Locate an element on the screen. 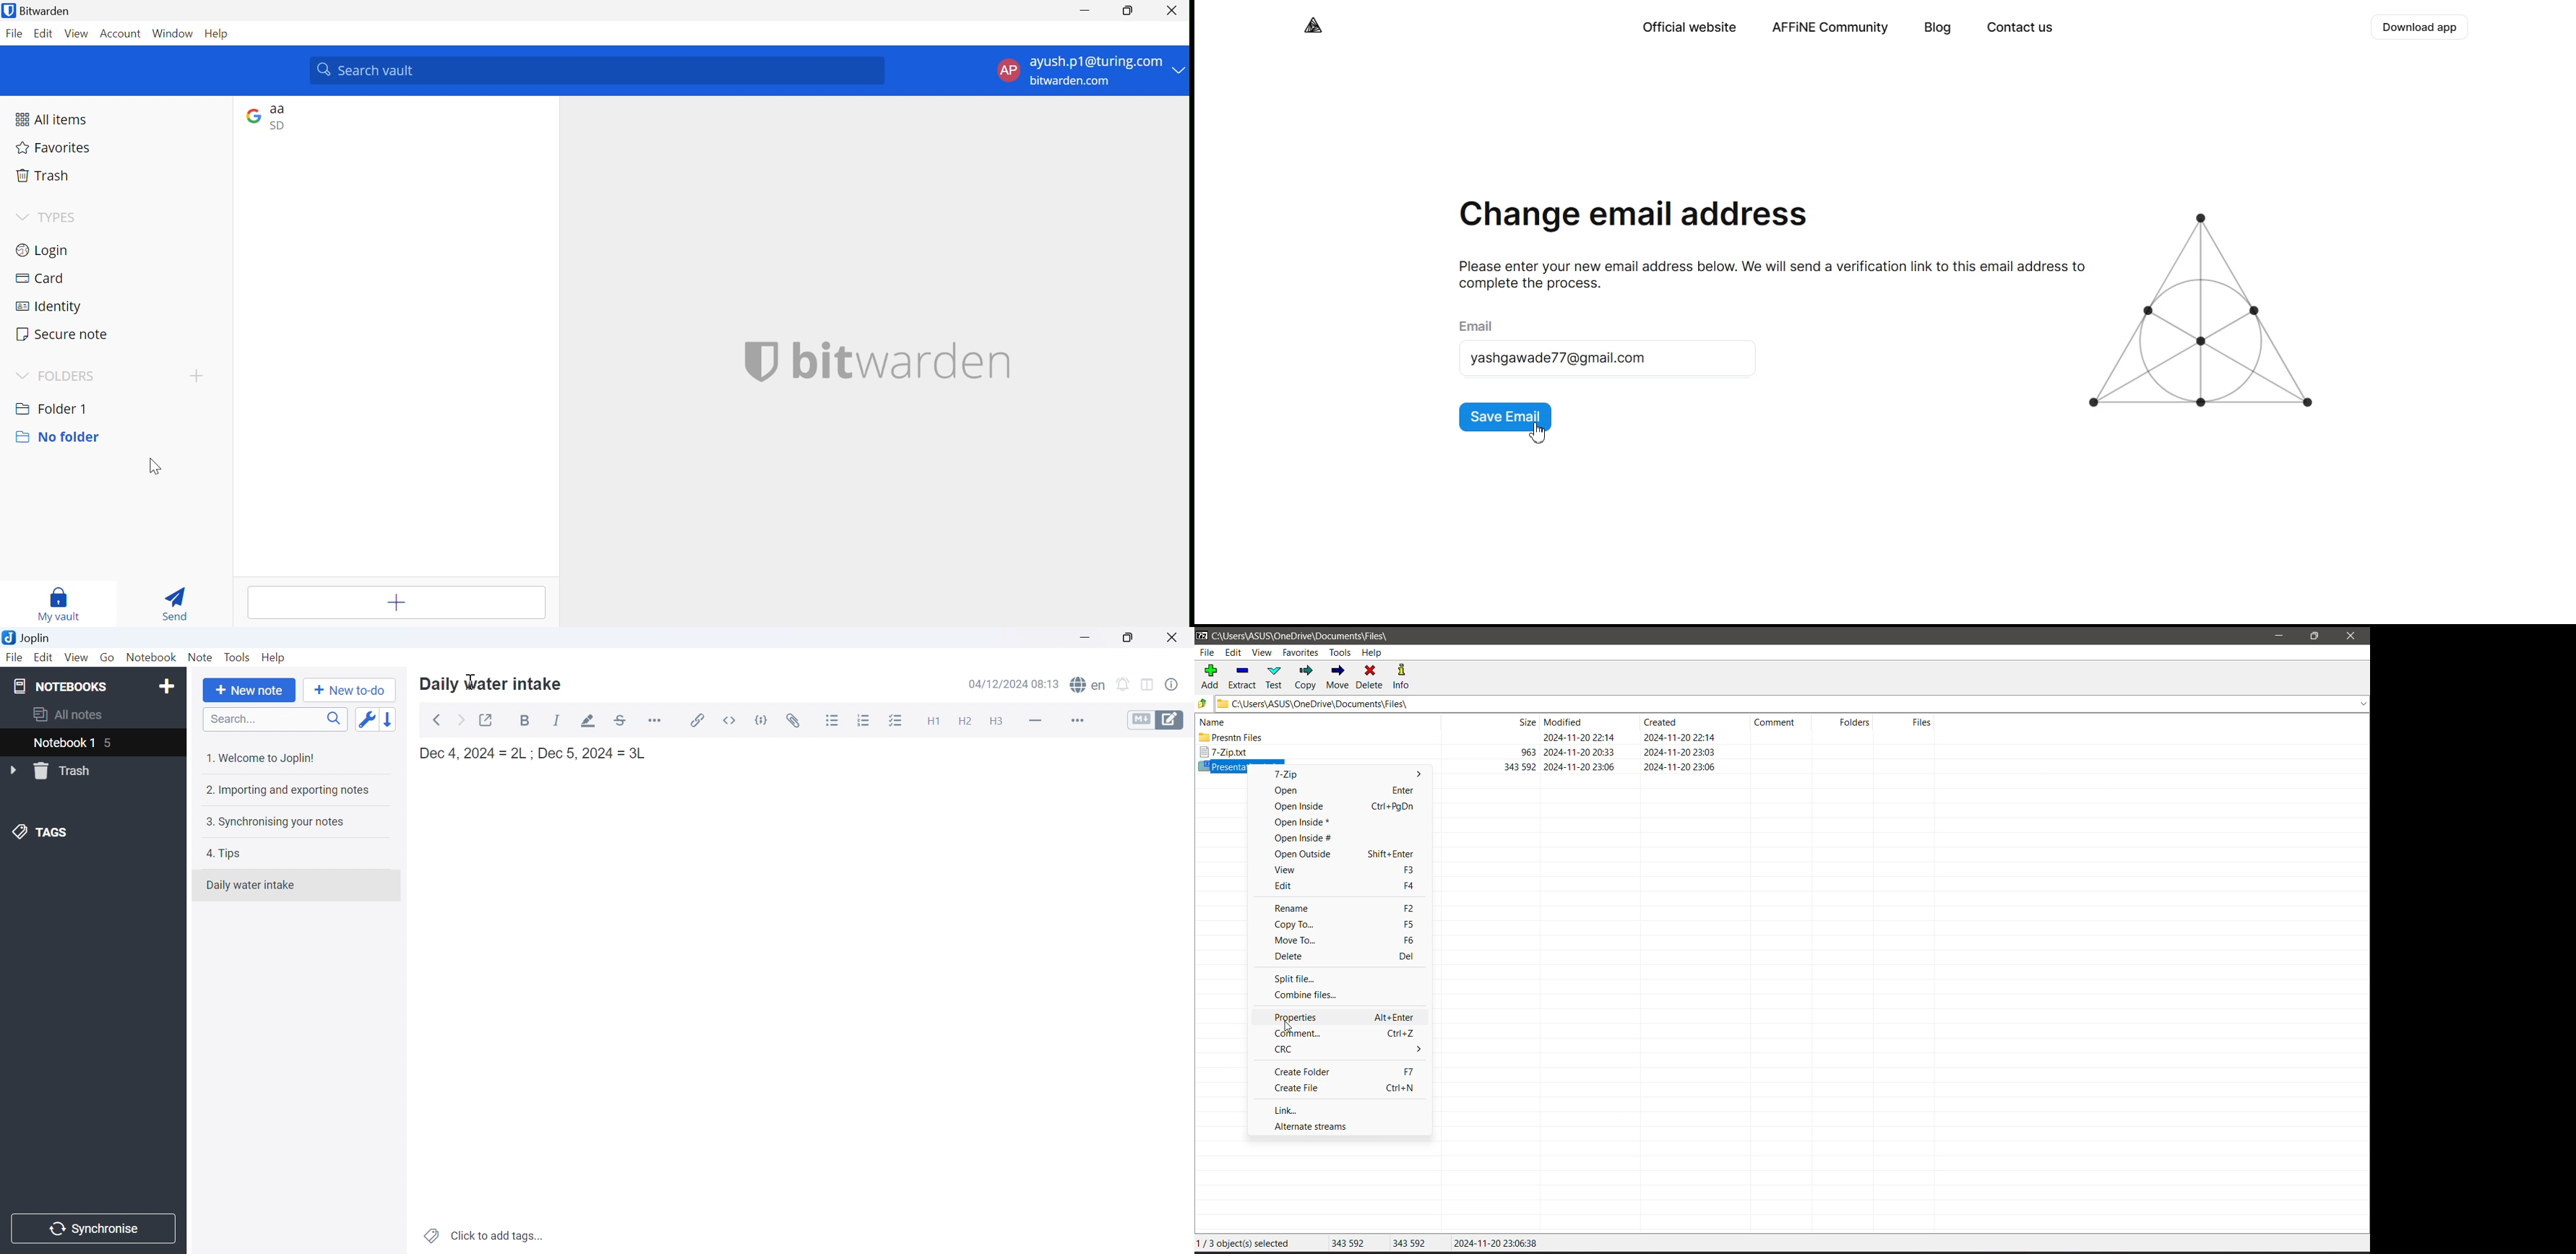  More options is located at coordinates (1414, 1050).